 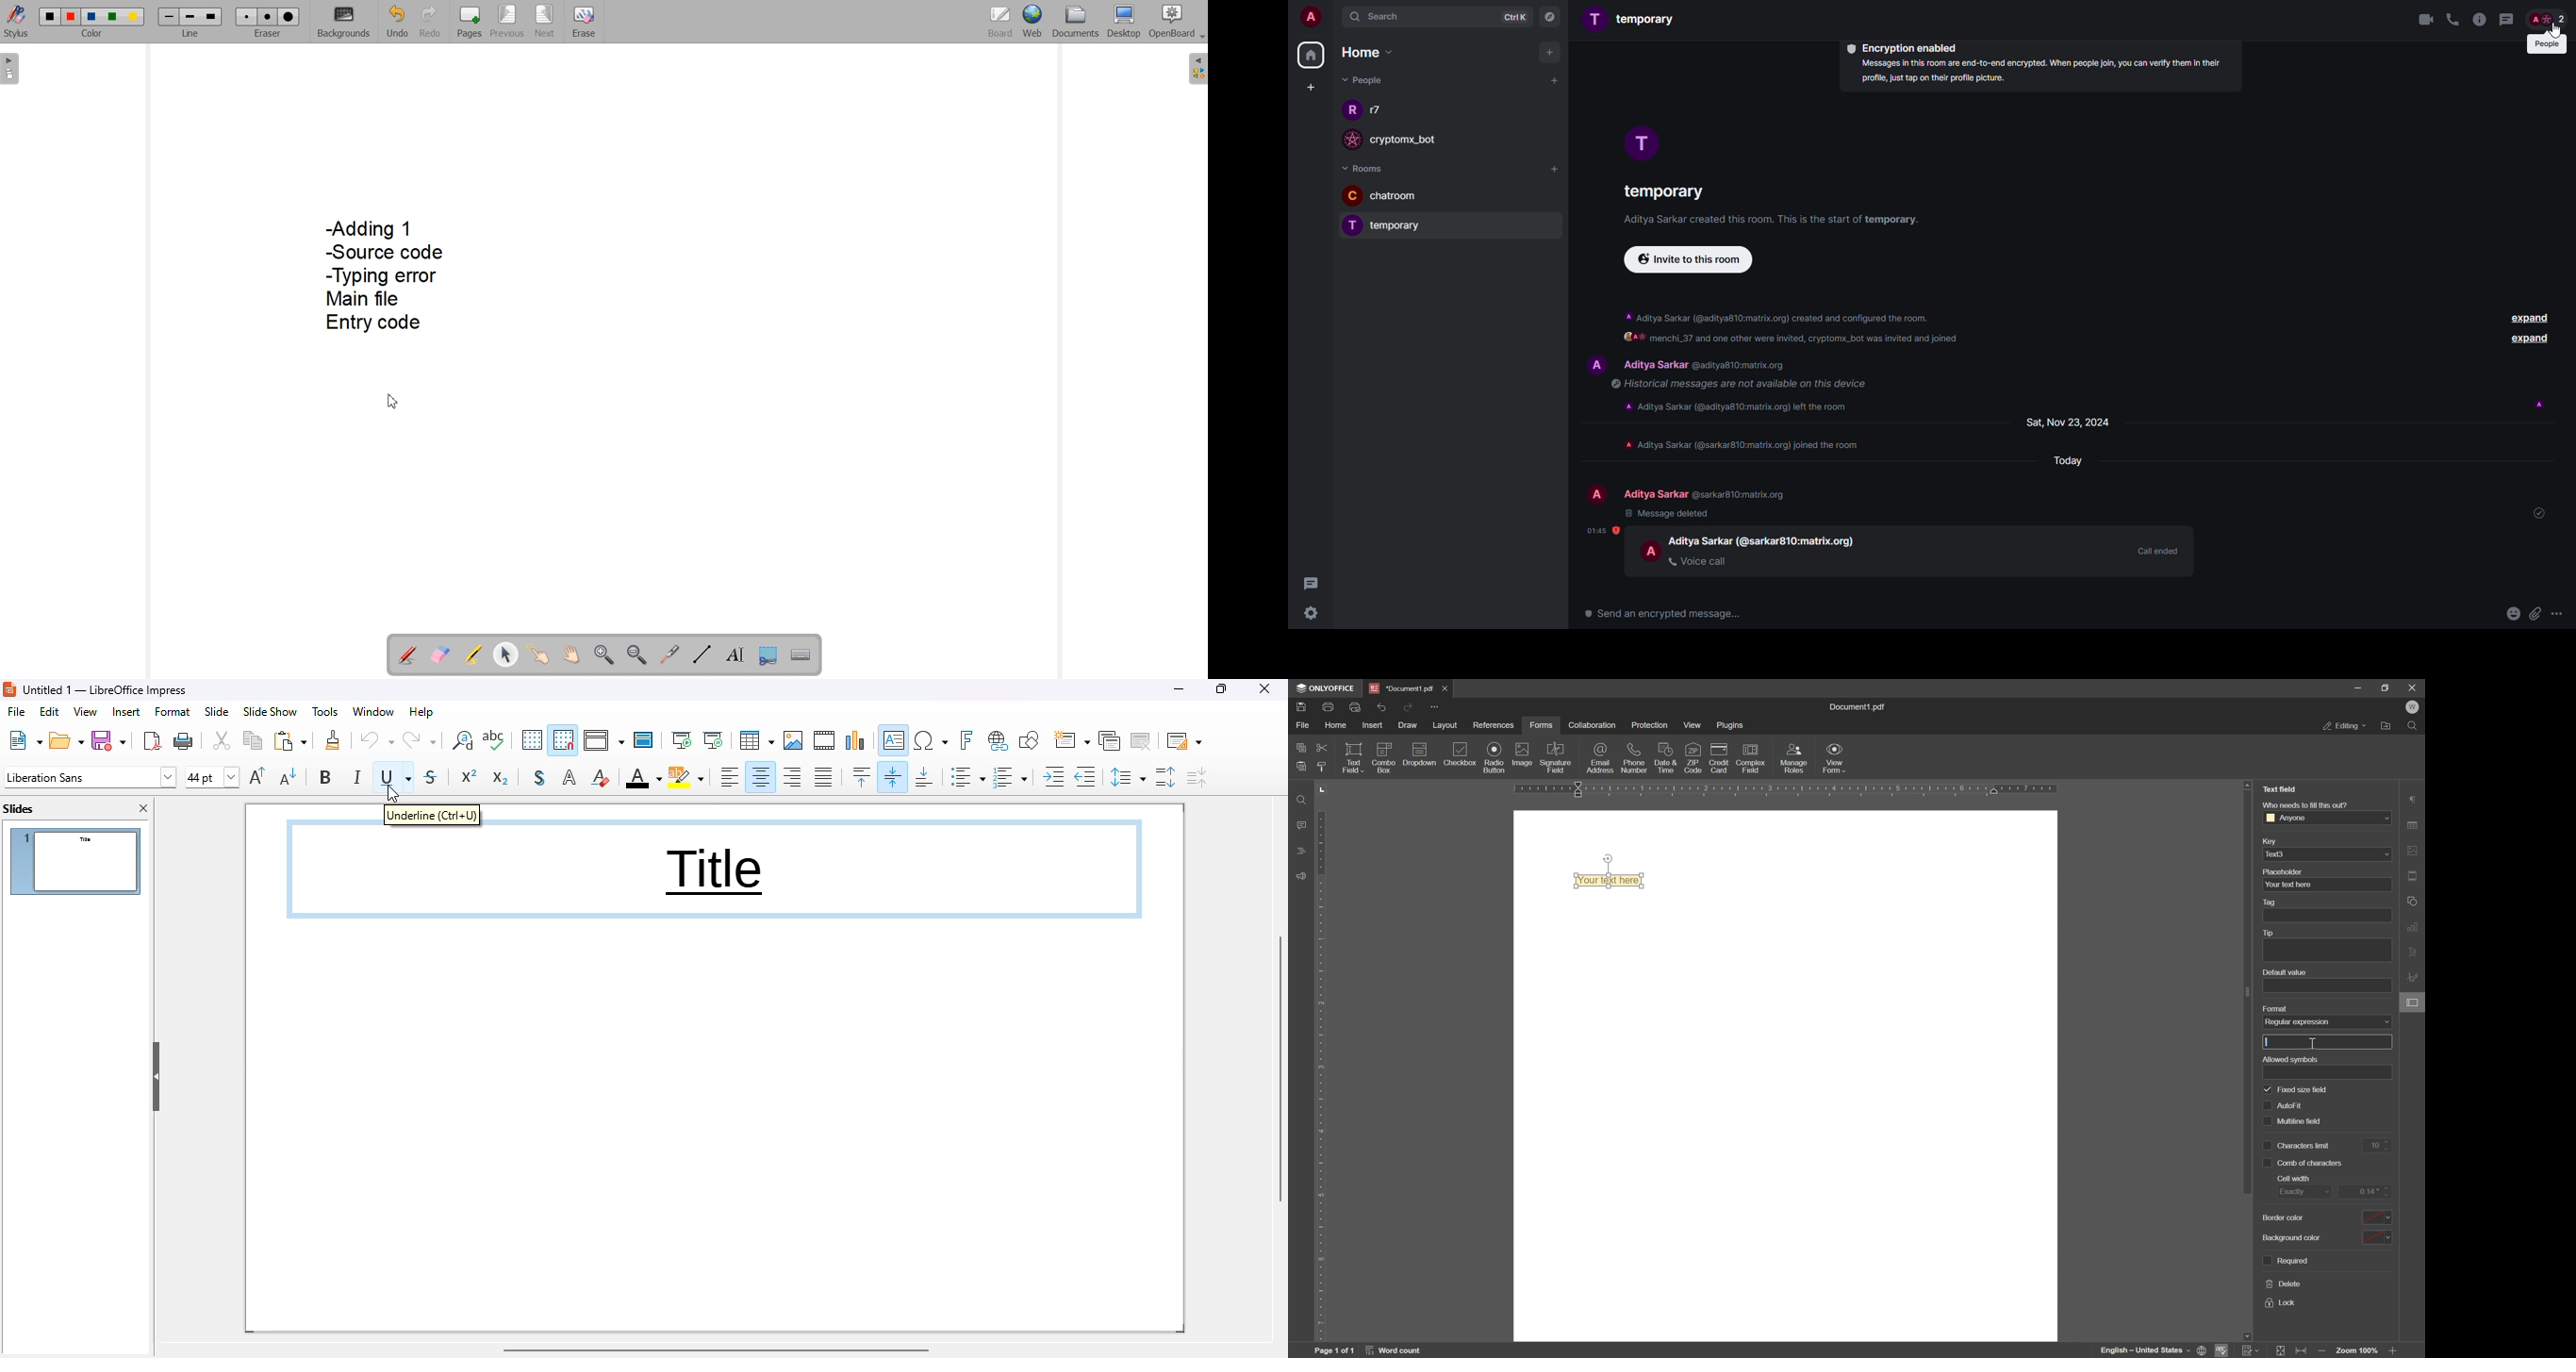 I want to click on Web, so click(x=1032, y=22).